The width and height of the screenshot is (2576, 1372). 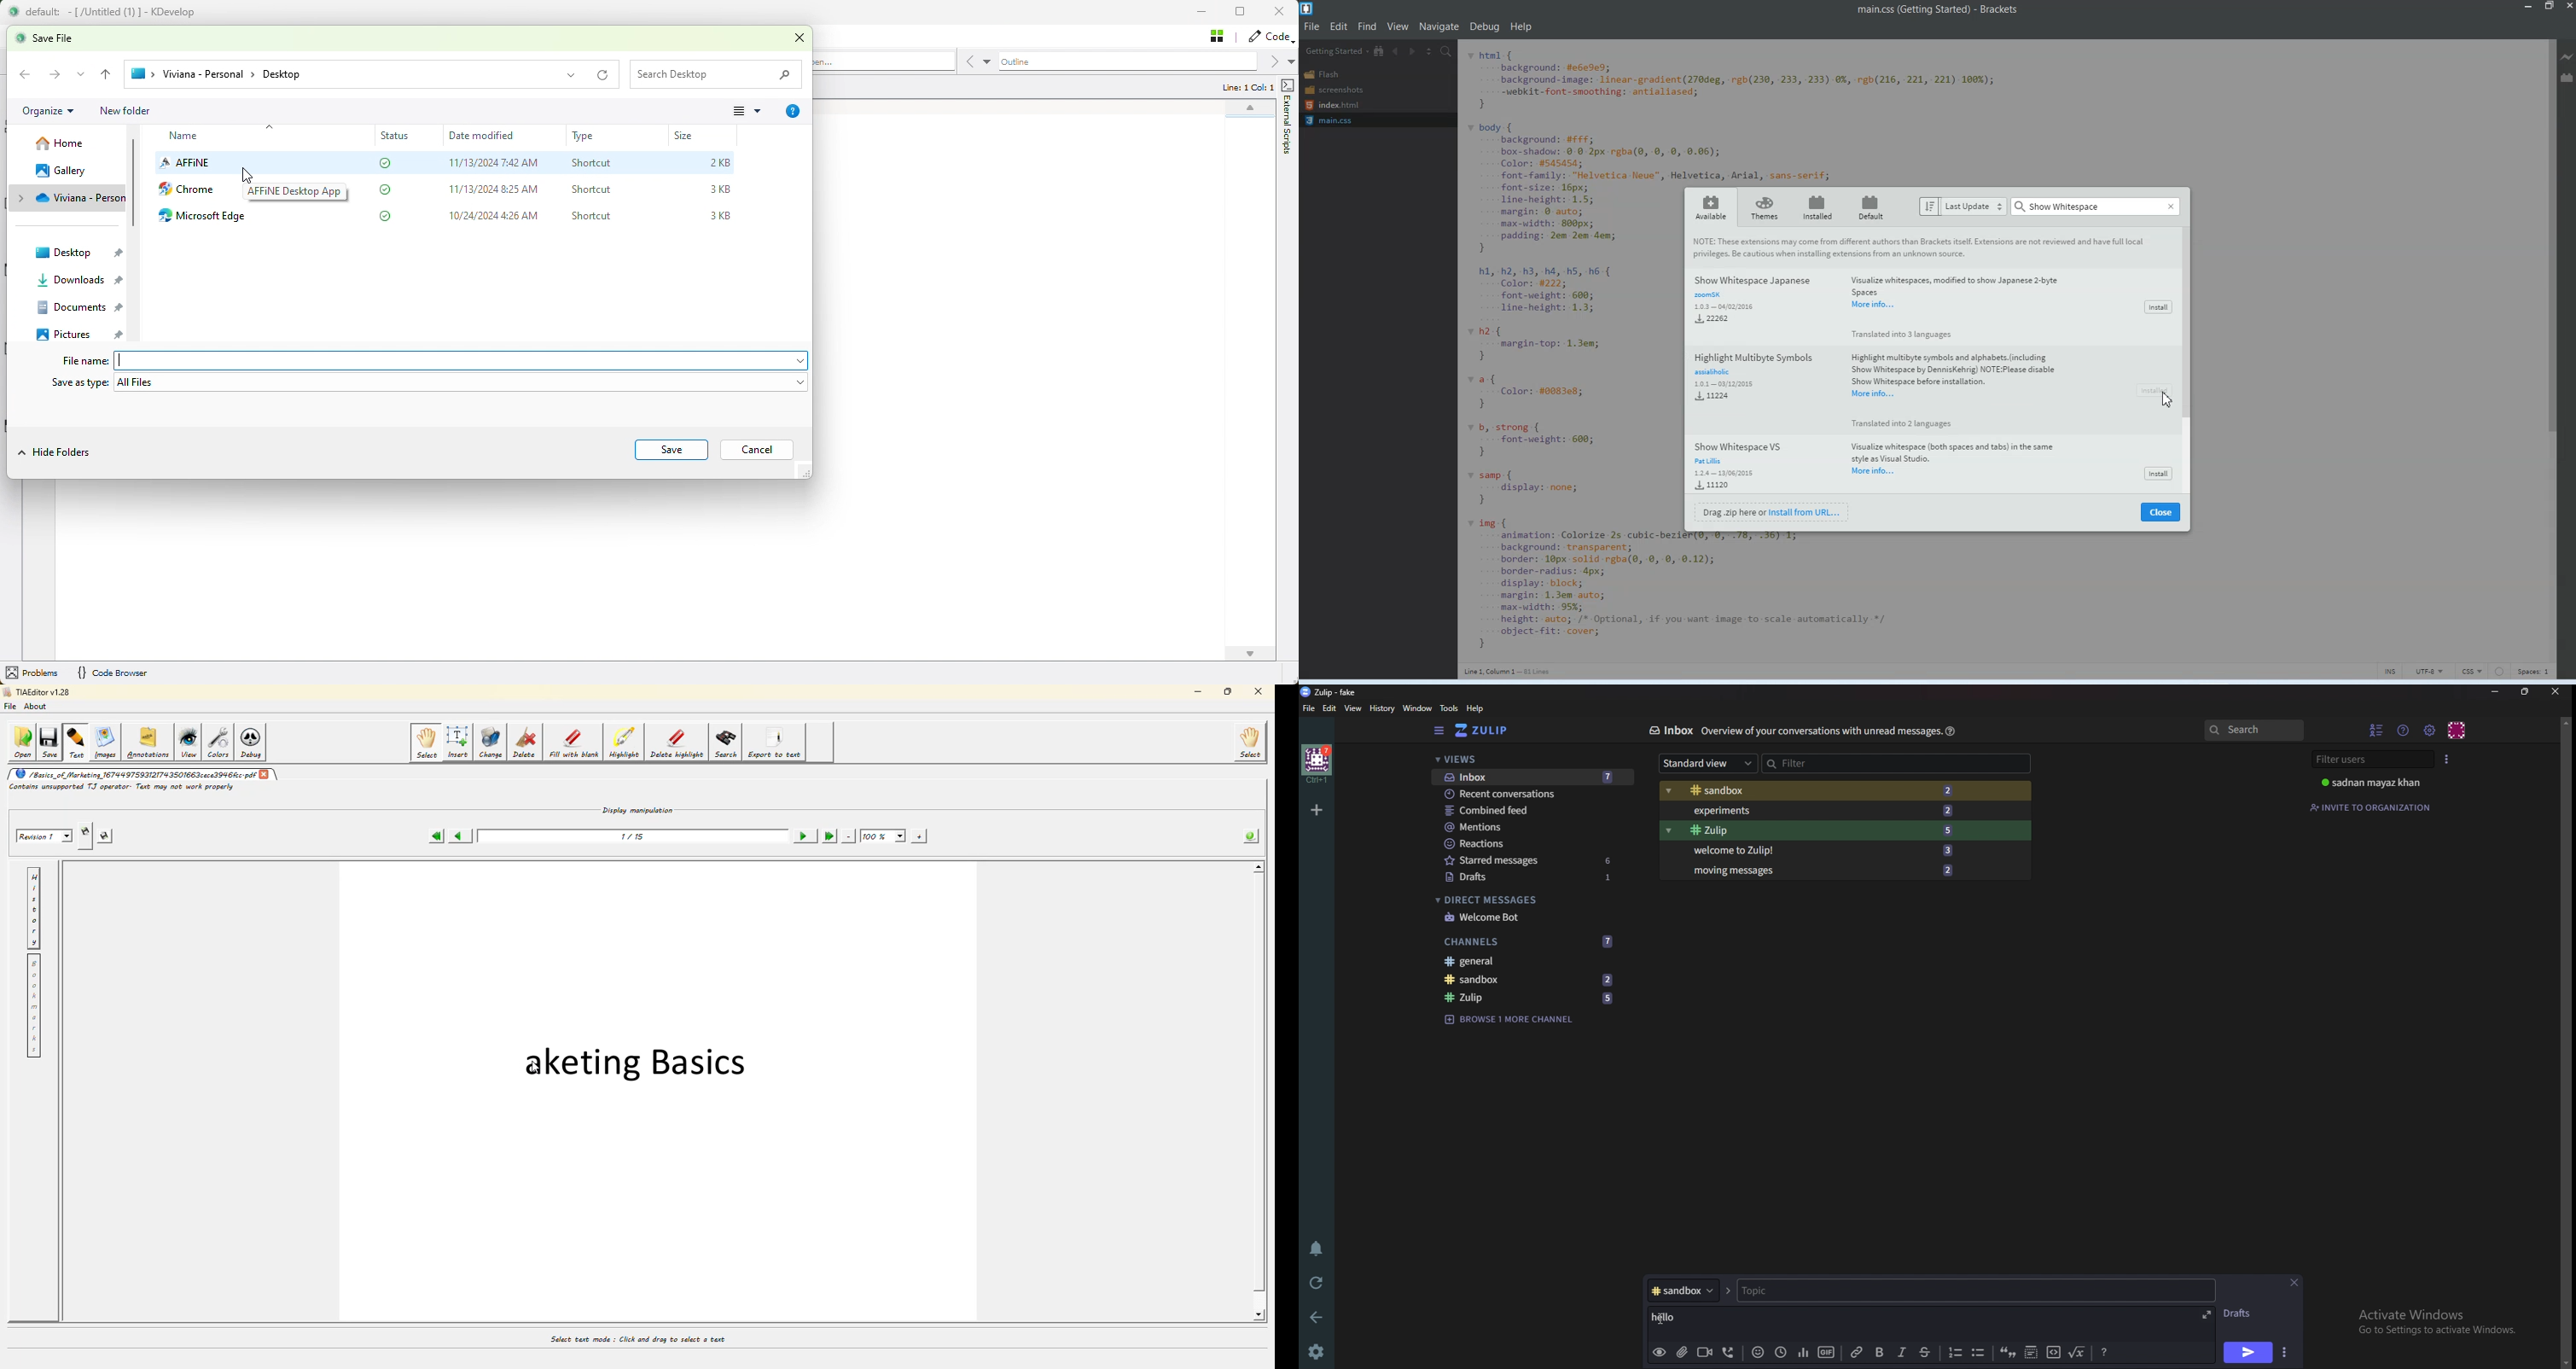 I want to click on Spaces 1, so click(x=2536, y=671).